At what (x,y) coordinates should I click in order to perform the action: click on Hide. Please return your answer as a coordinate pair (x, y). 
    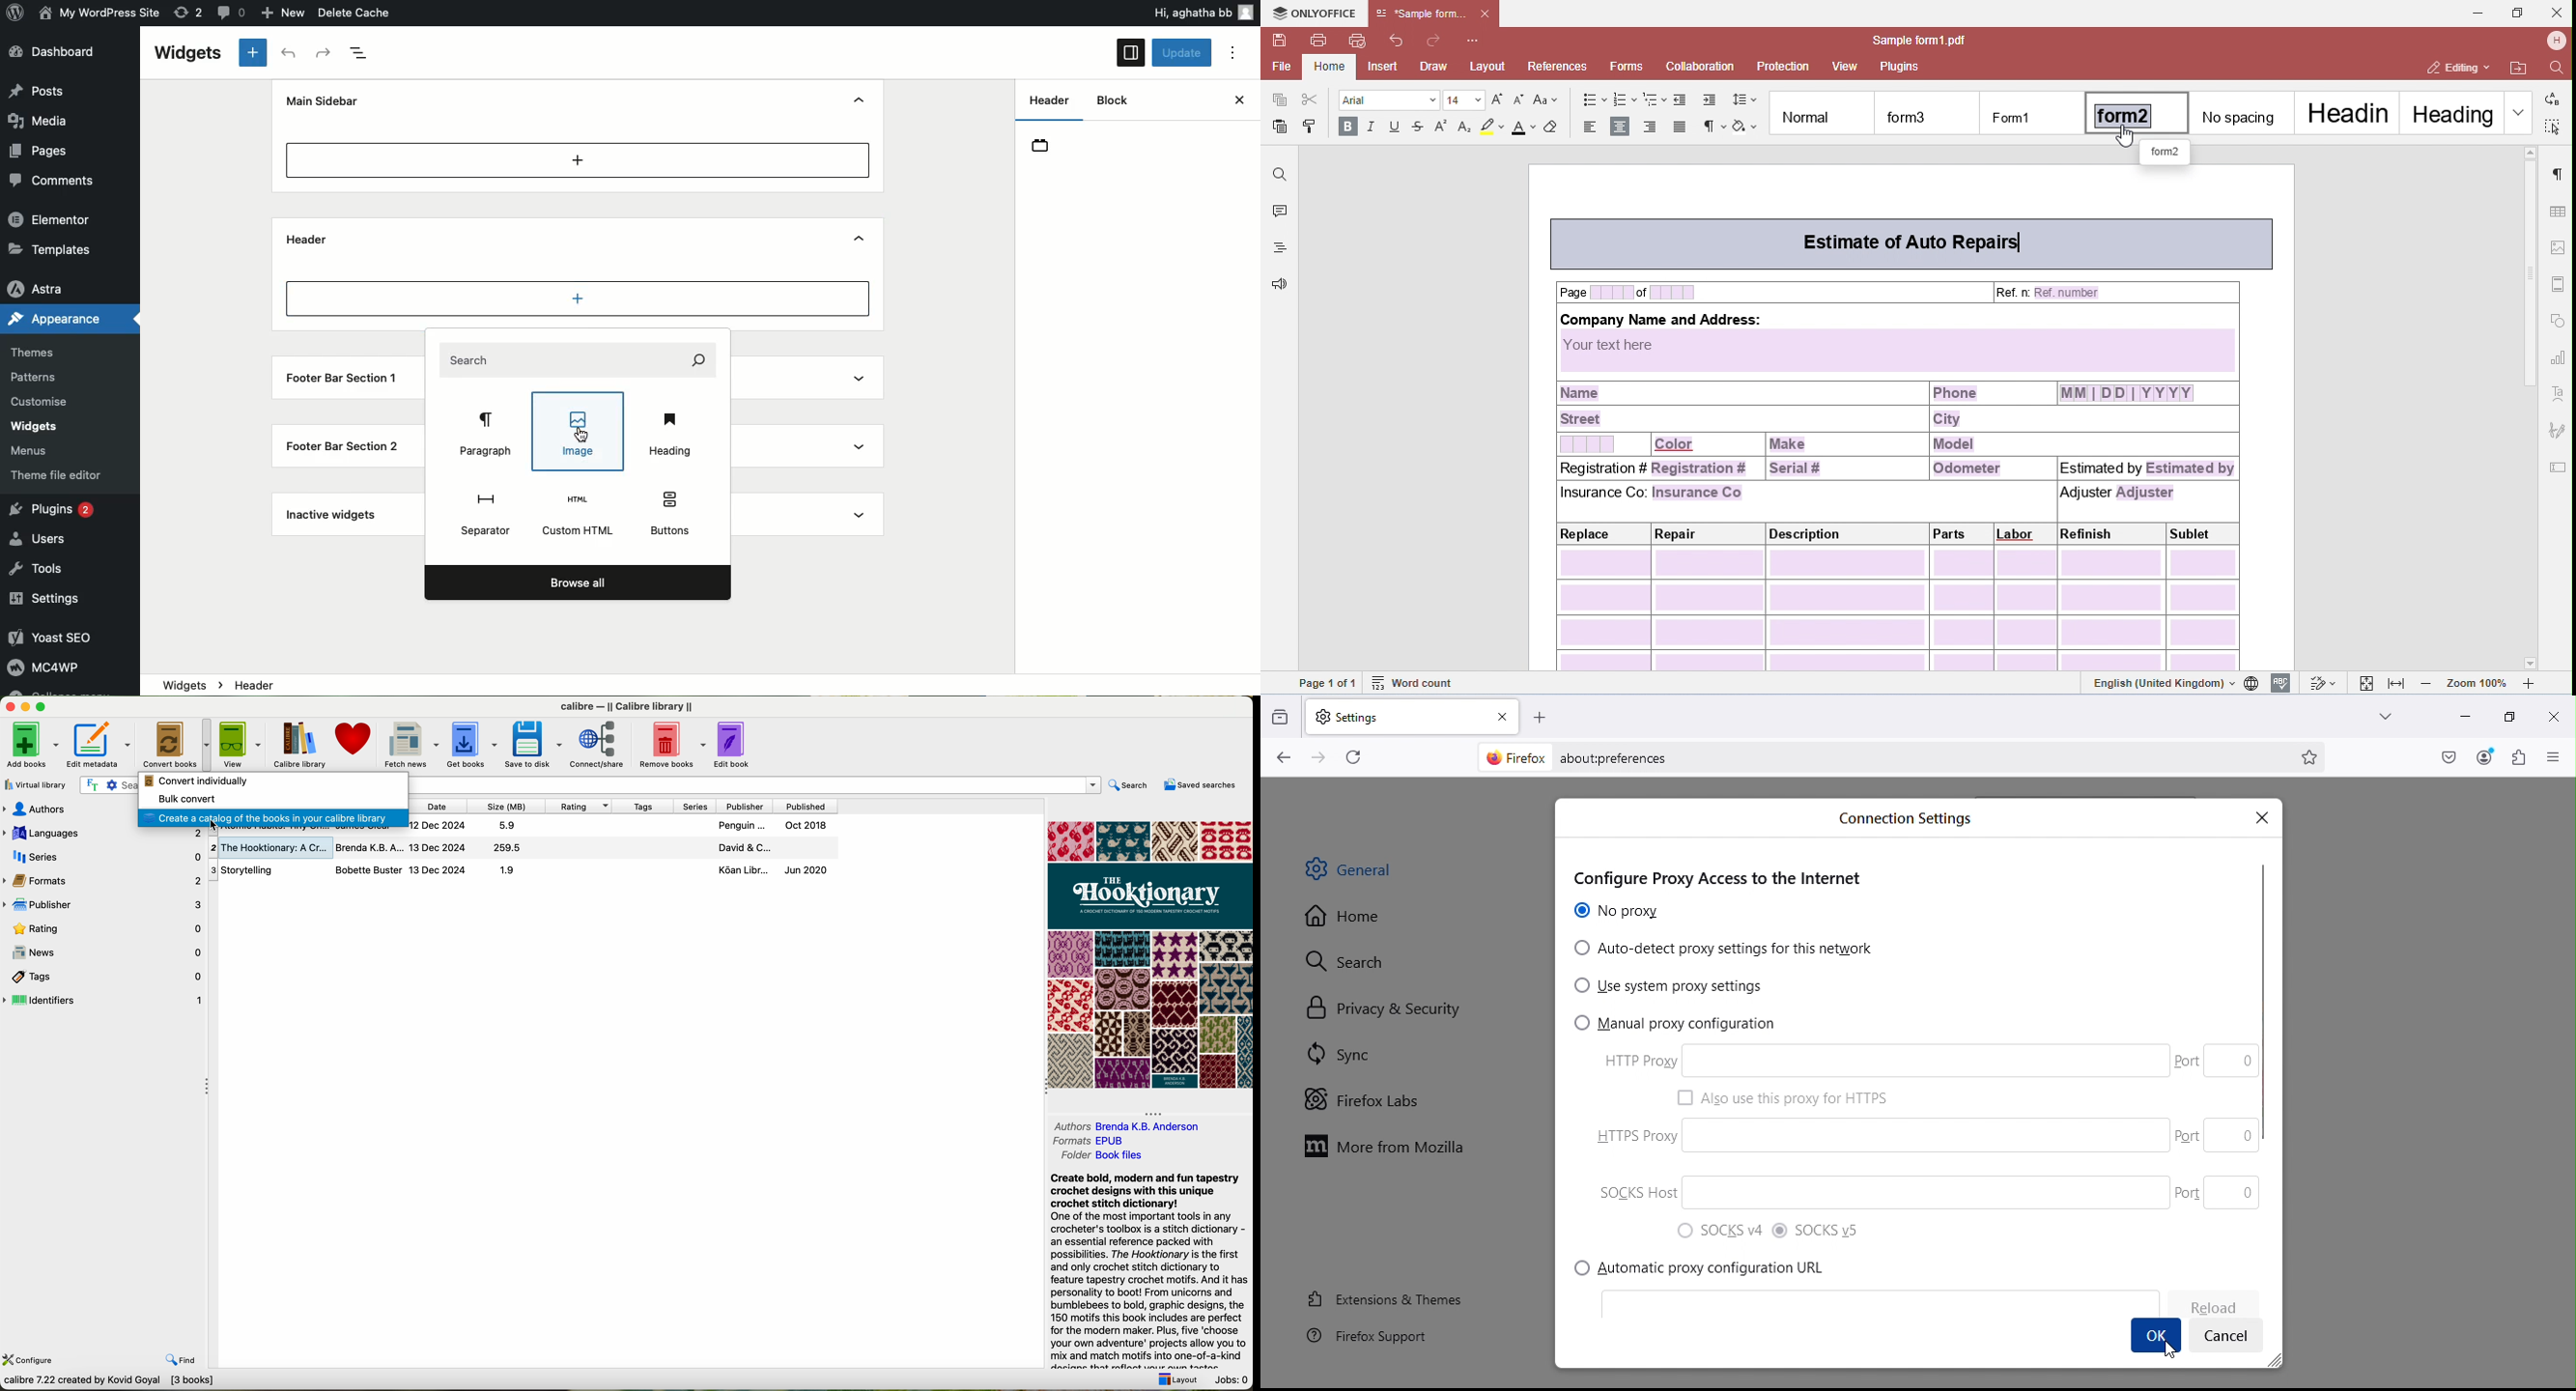
    Looking at the image, I should click on (859, 102).